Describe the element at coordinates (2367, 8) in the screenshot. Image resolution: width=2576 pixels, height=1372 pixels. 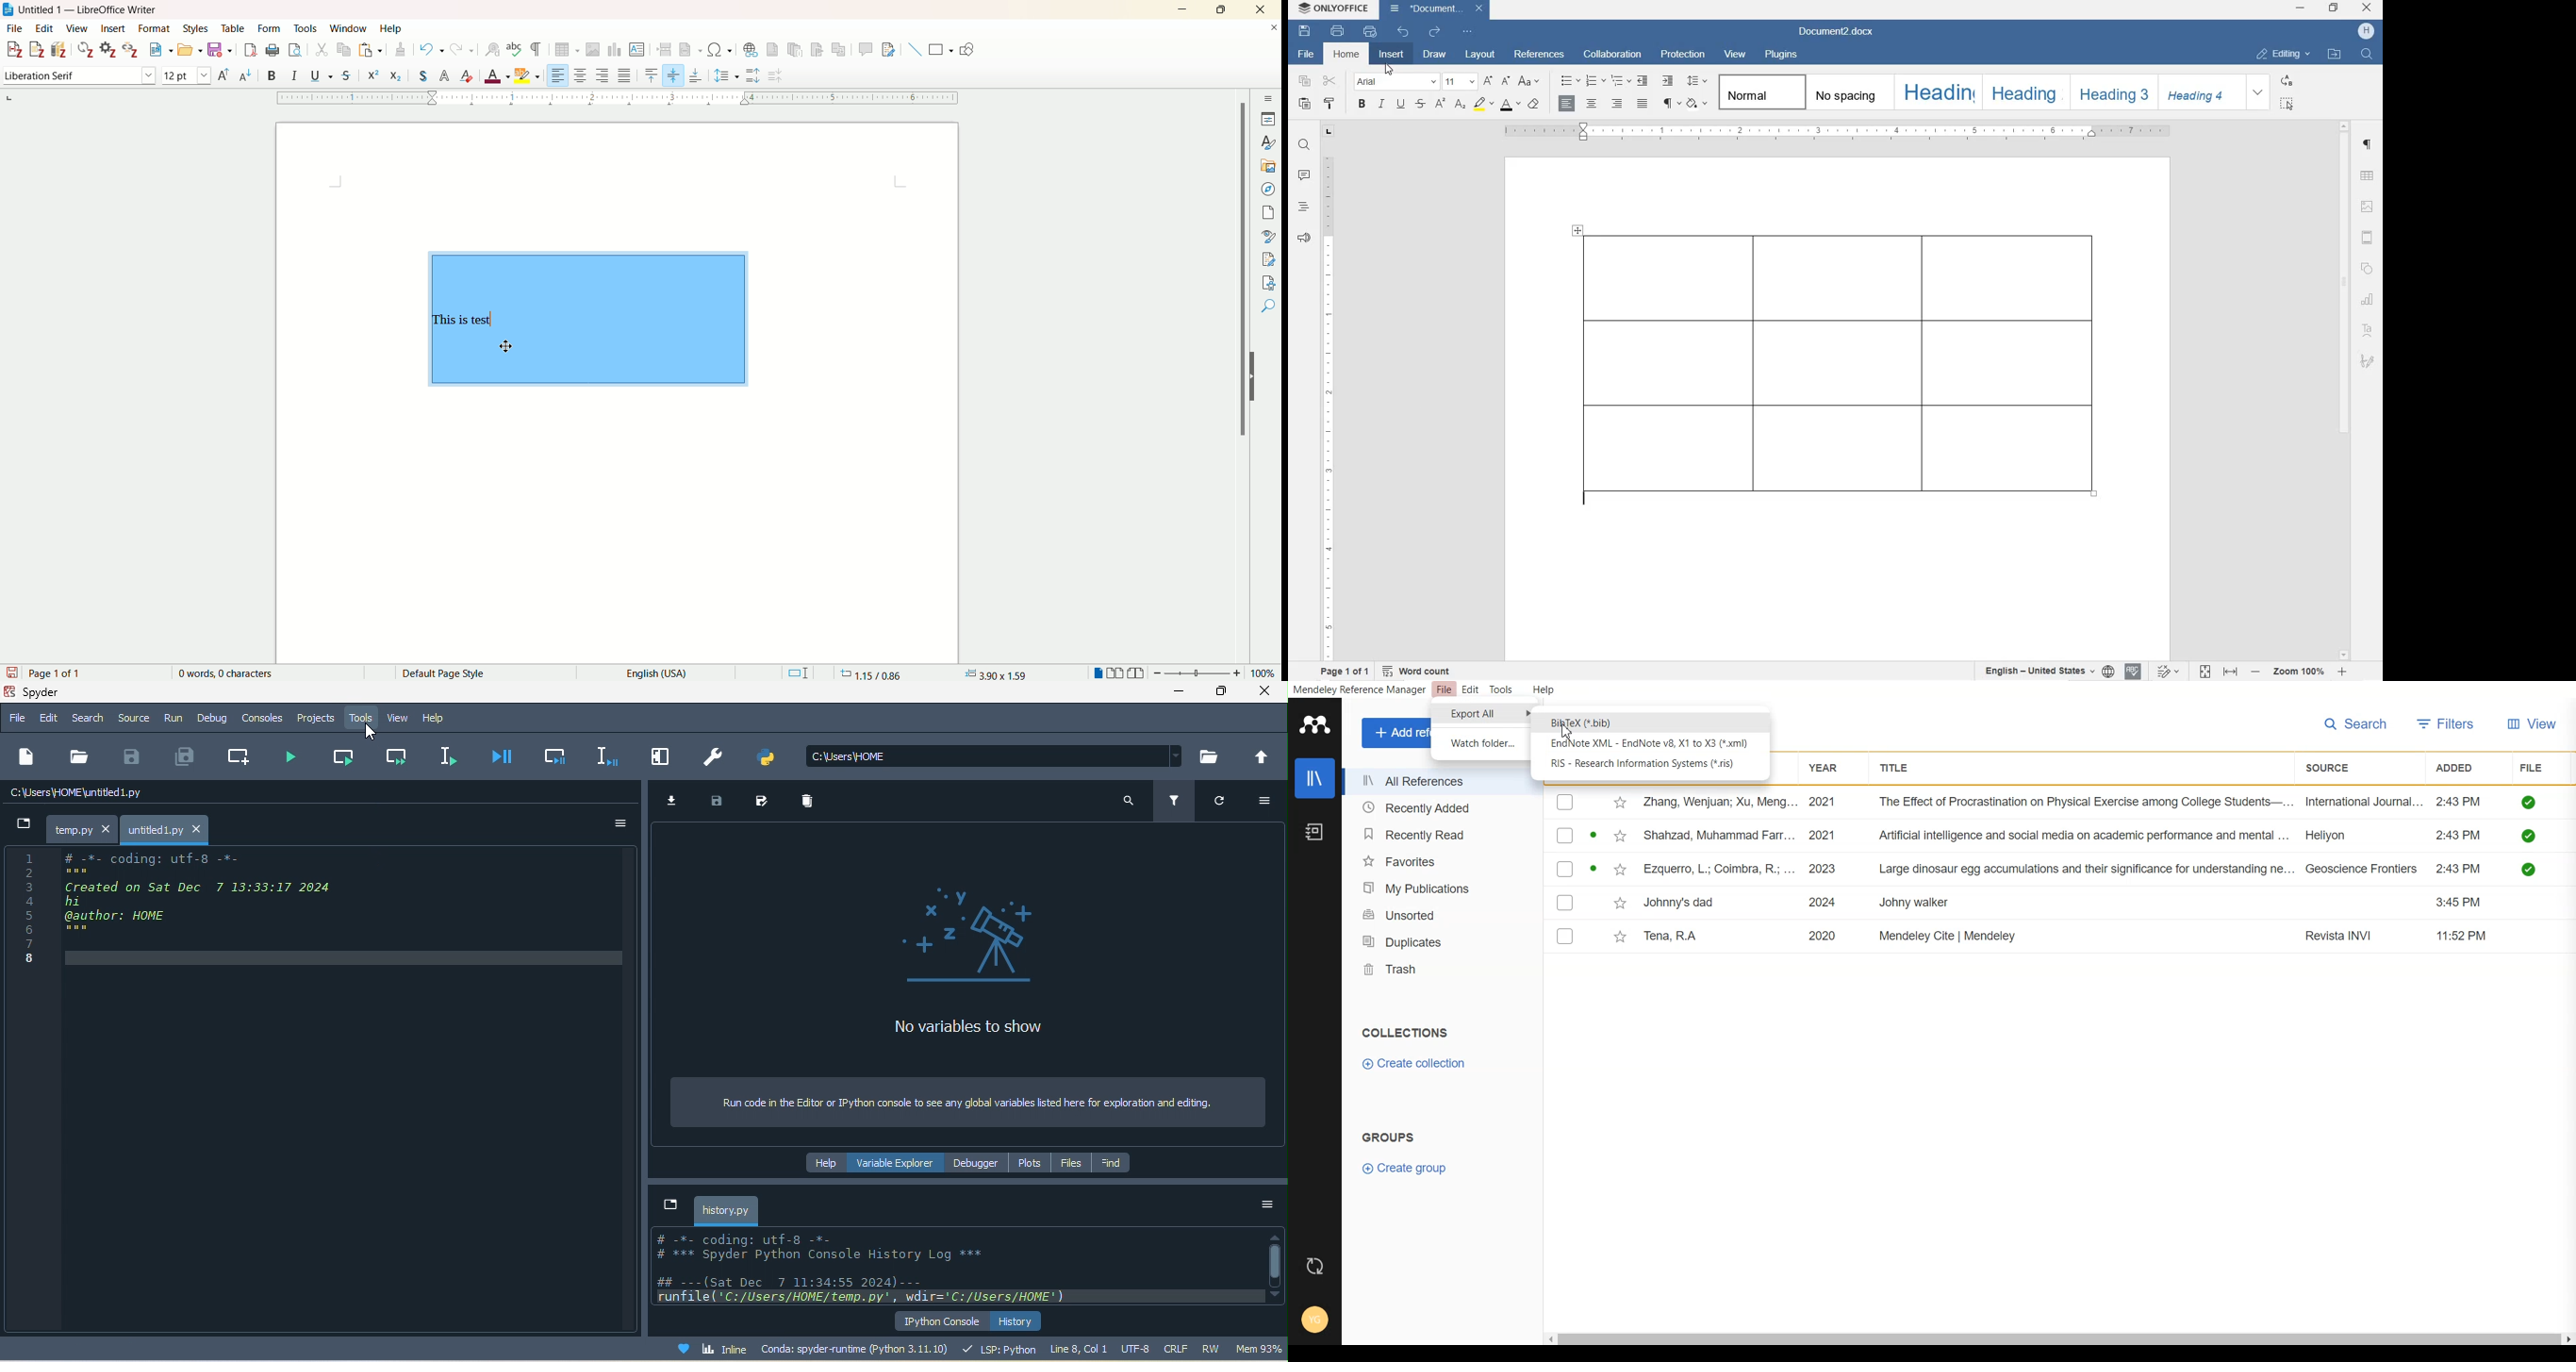
I see `close` at that location.